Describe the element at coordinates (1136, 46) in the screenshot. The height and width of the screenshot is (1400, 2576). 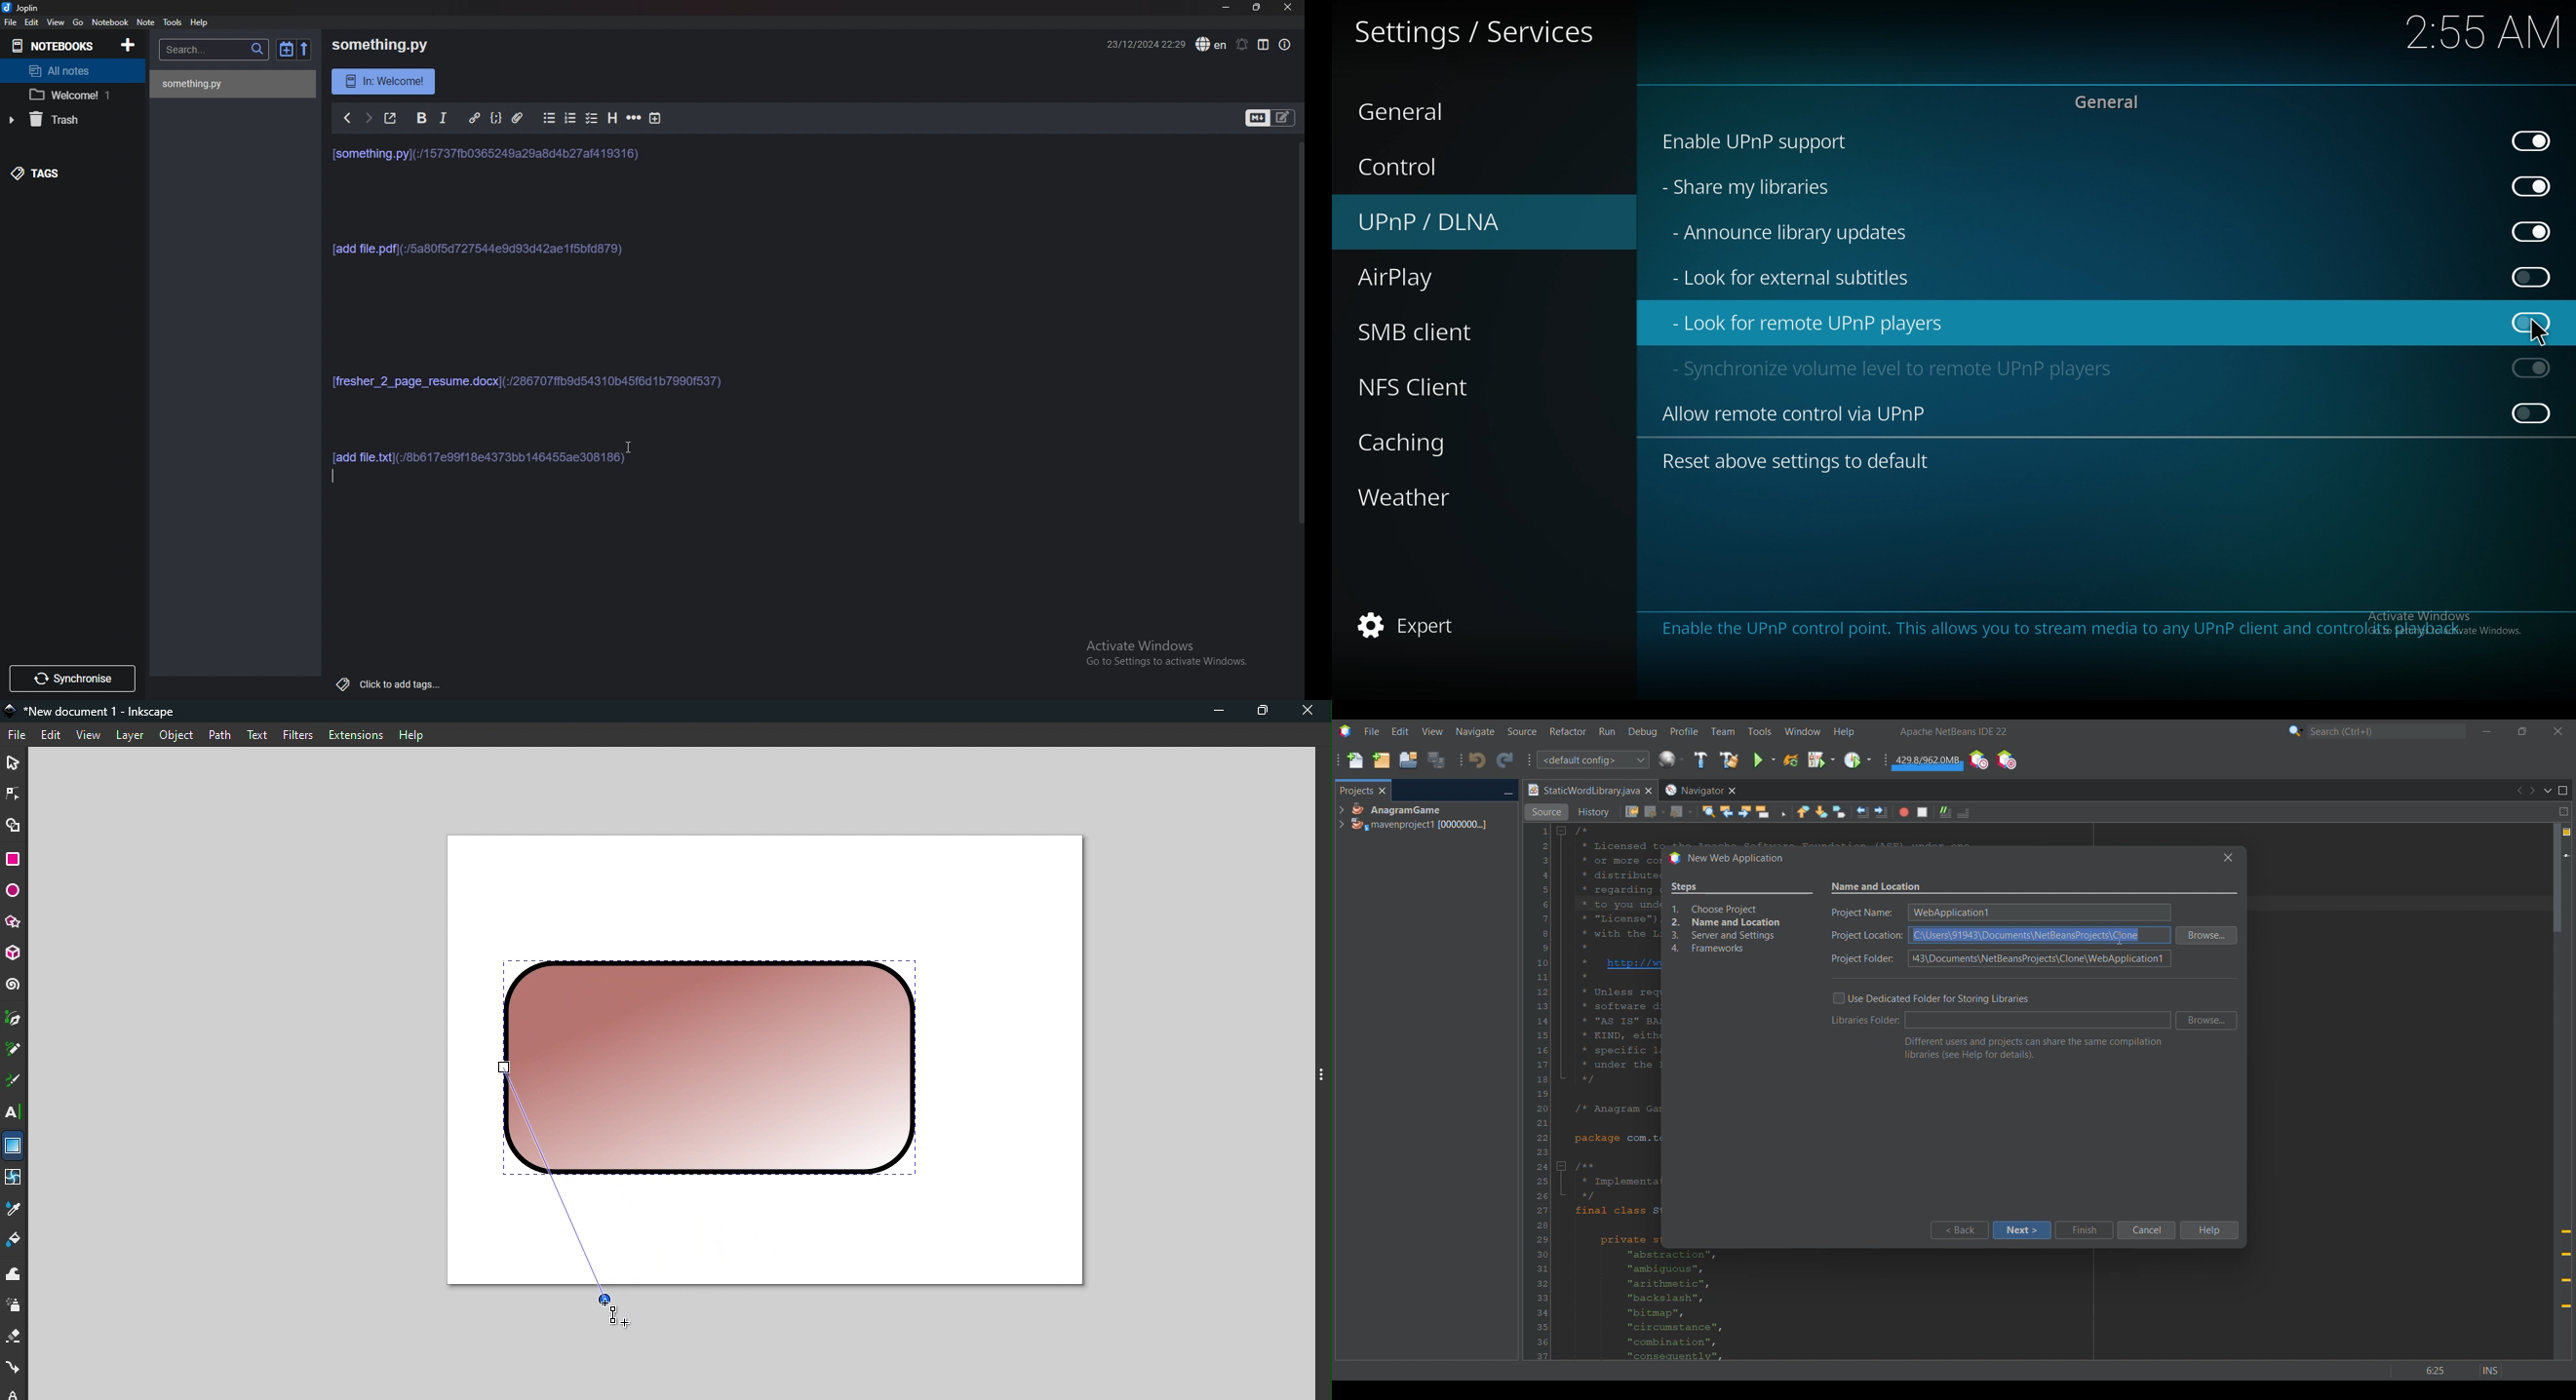
I see `23/12/2024 22:29` at that location.